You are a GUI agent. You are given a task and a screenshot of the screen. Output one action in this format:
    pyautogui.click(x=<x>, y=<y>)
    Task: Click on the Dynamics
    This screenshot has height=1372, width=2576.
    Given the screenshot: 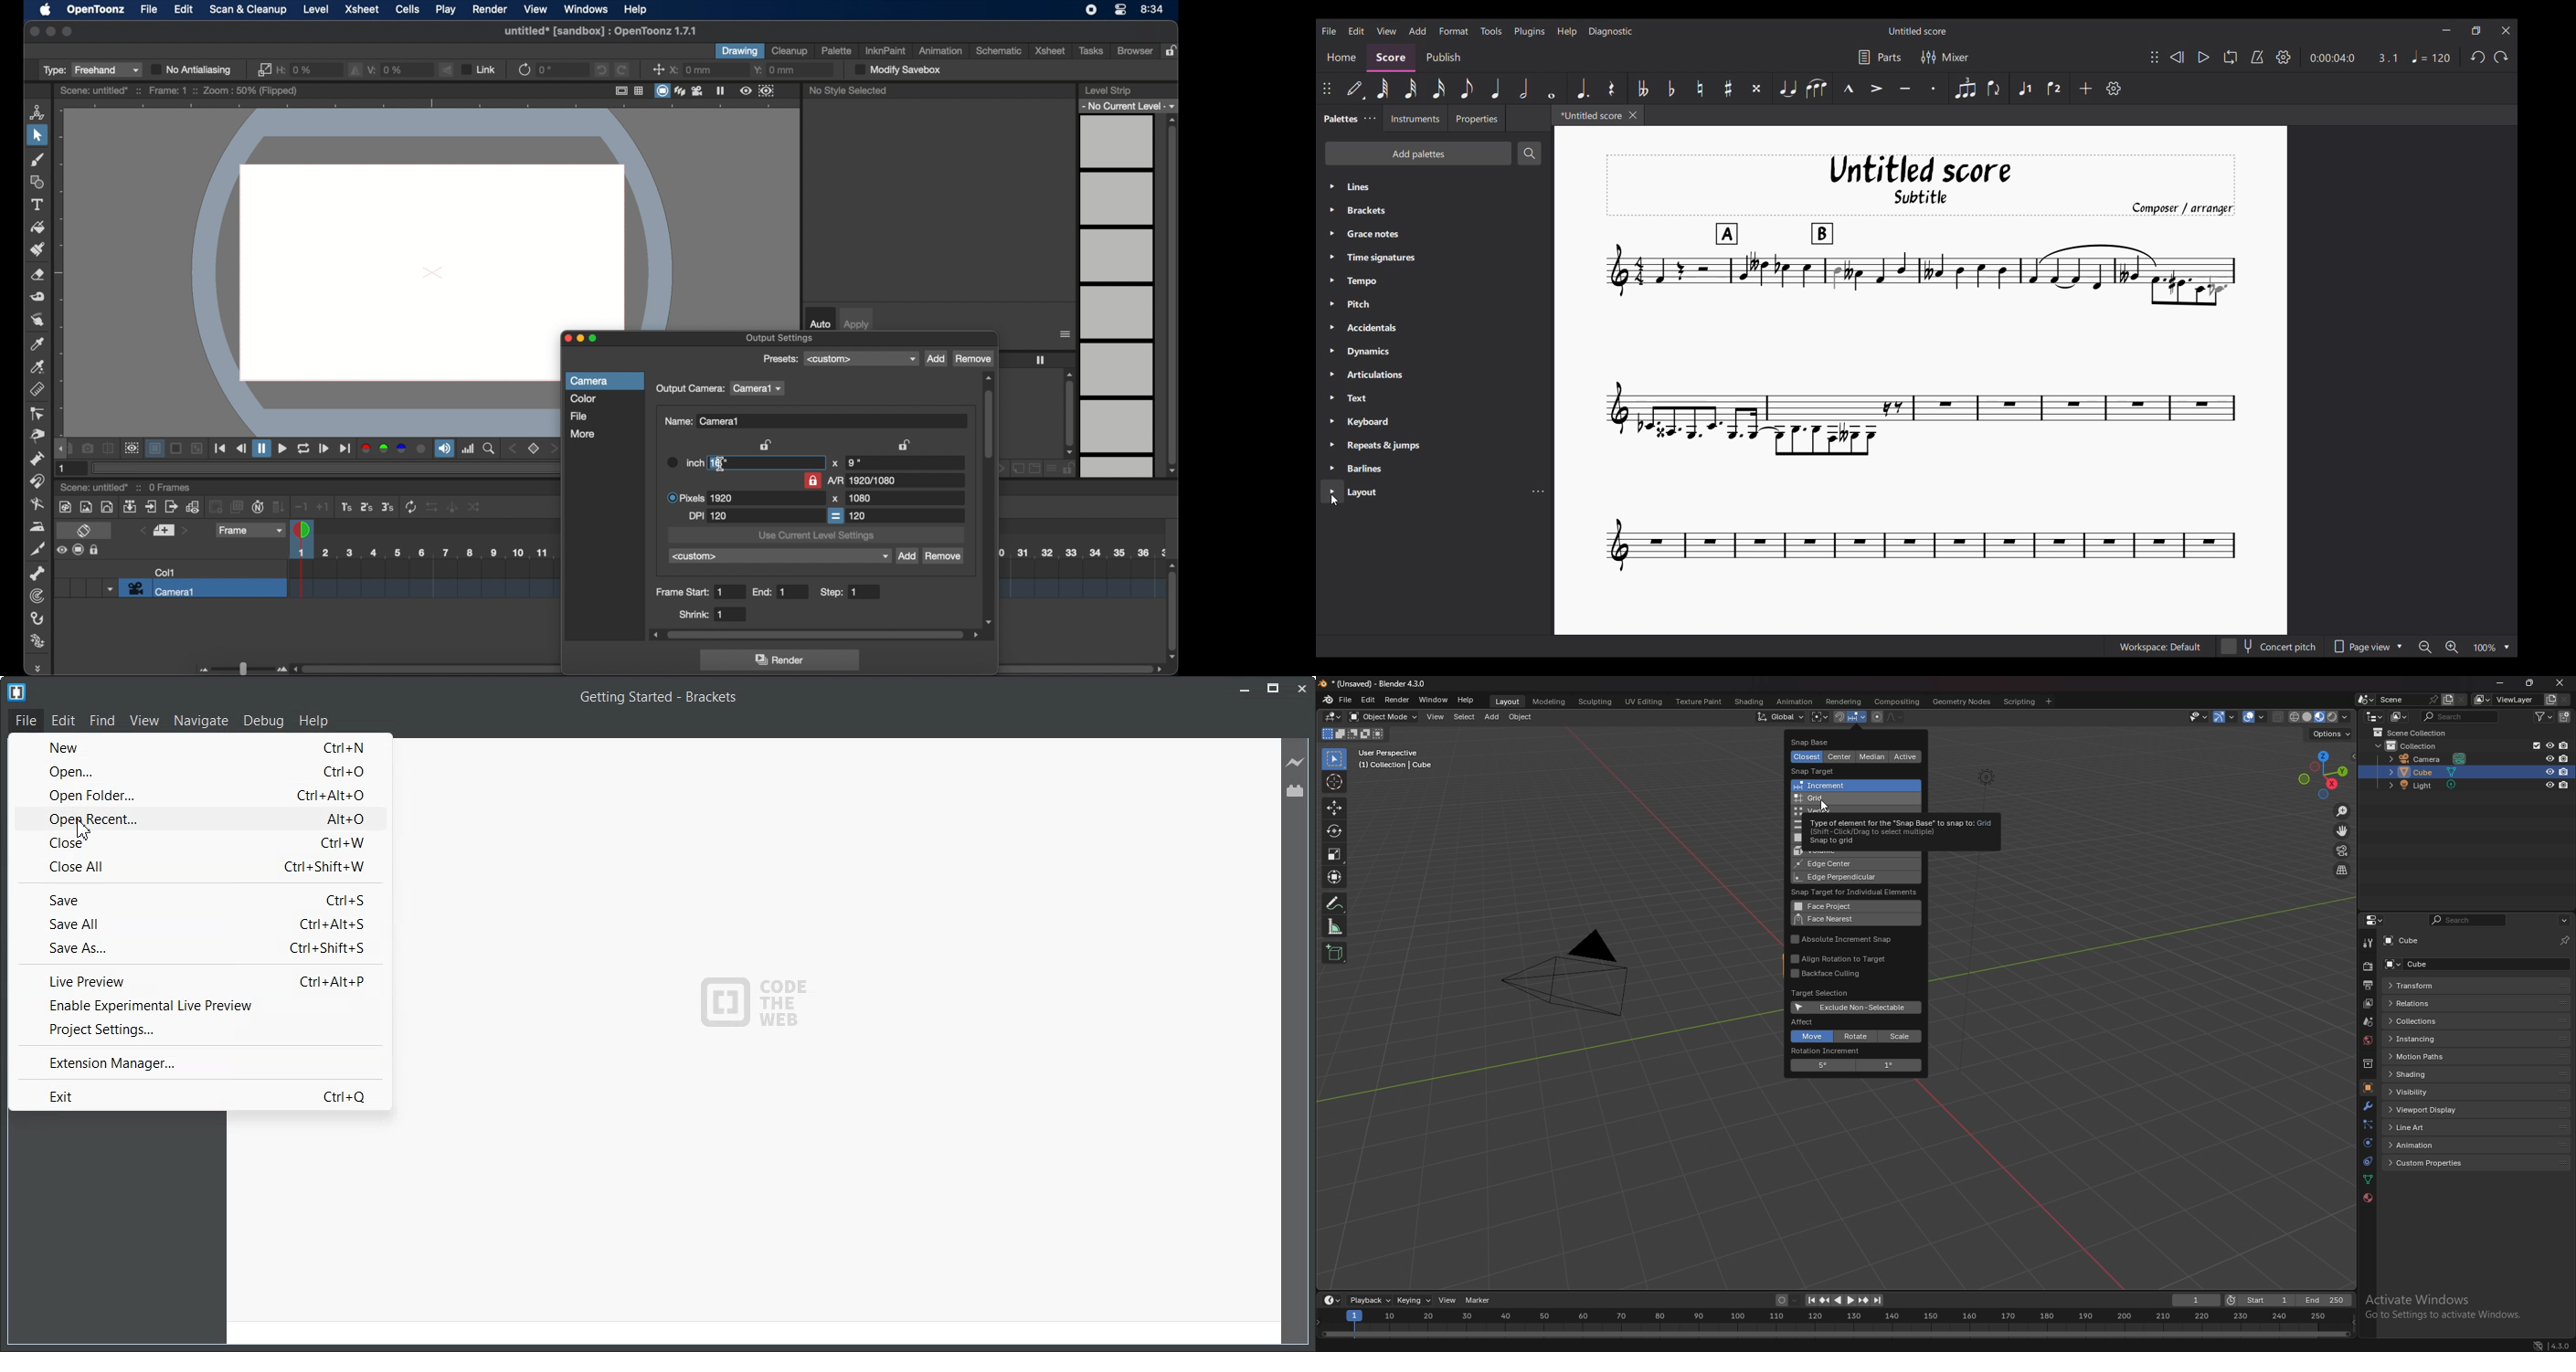 What is the action you would take?
    pyautogui.click(x=1435, y=352)
    